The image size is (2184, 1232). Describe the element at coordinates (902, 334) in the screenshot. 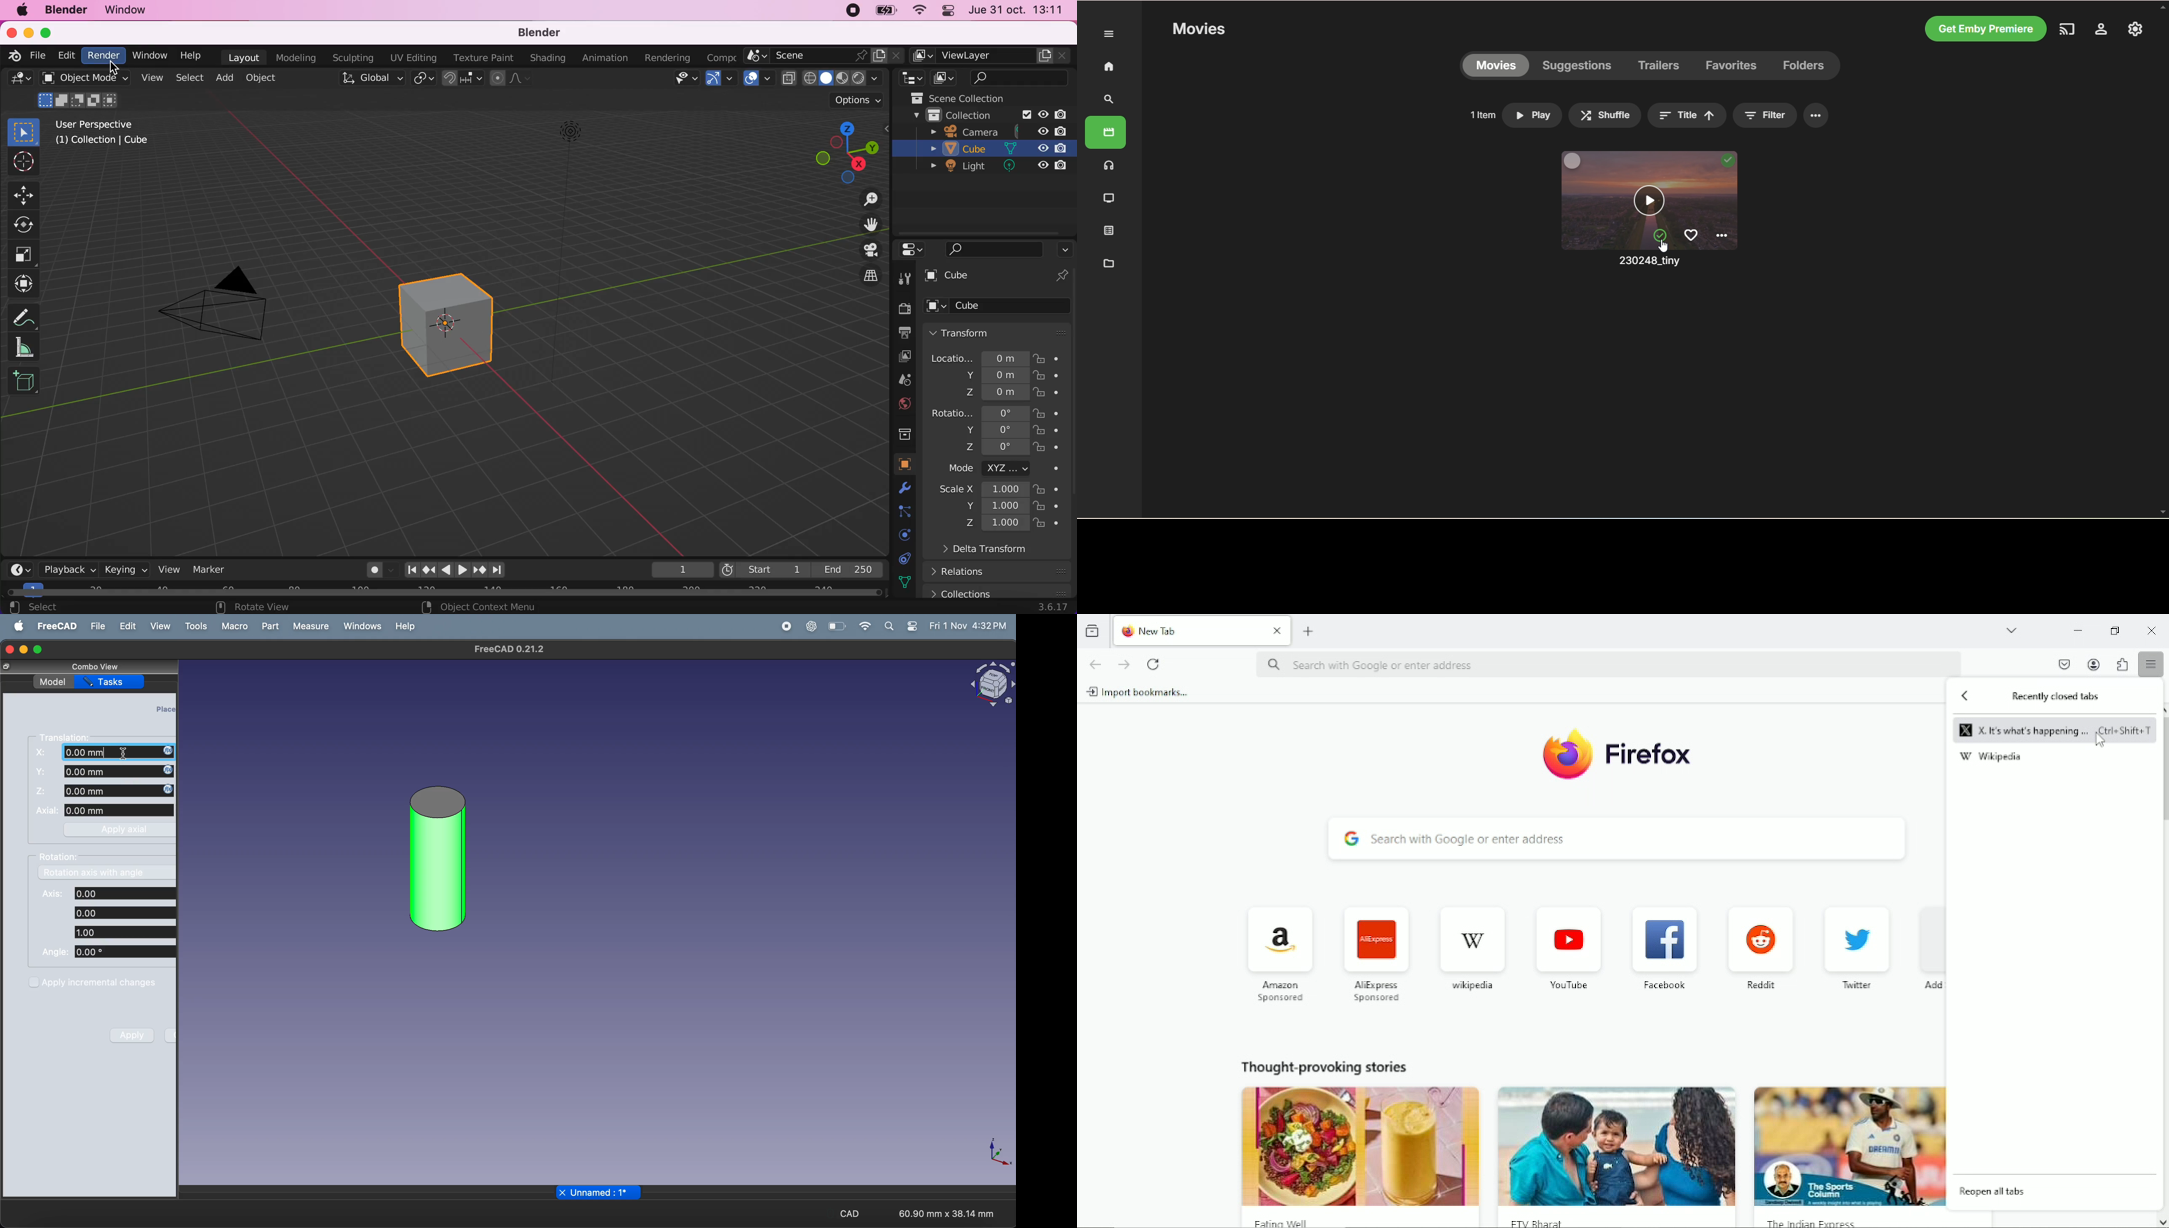

I see `output` at that location.